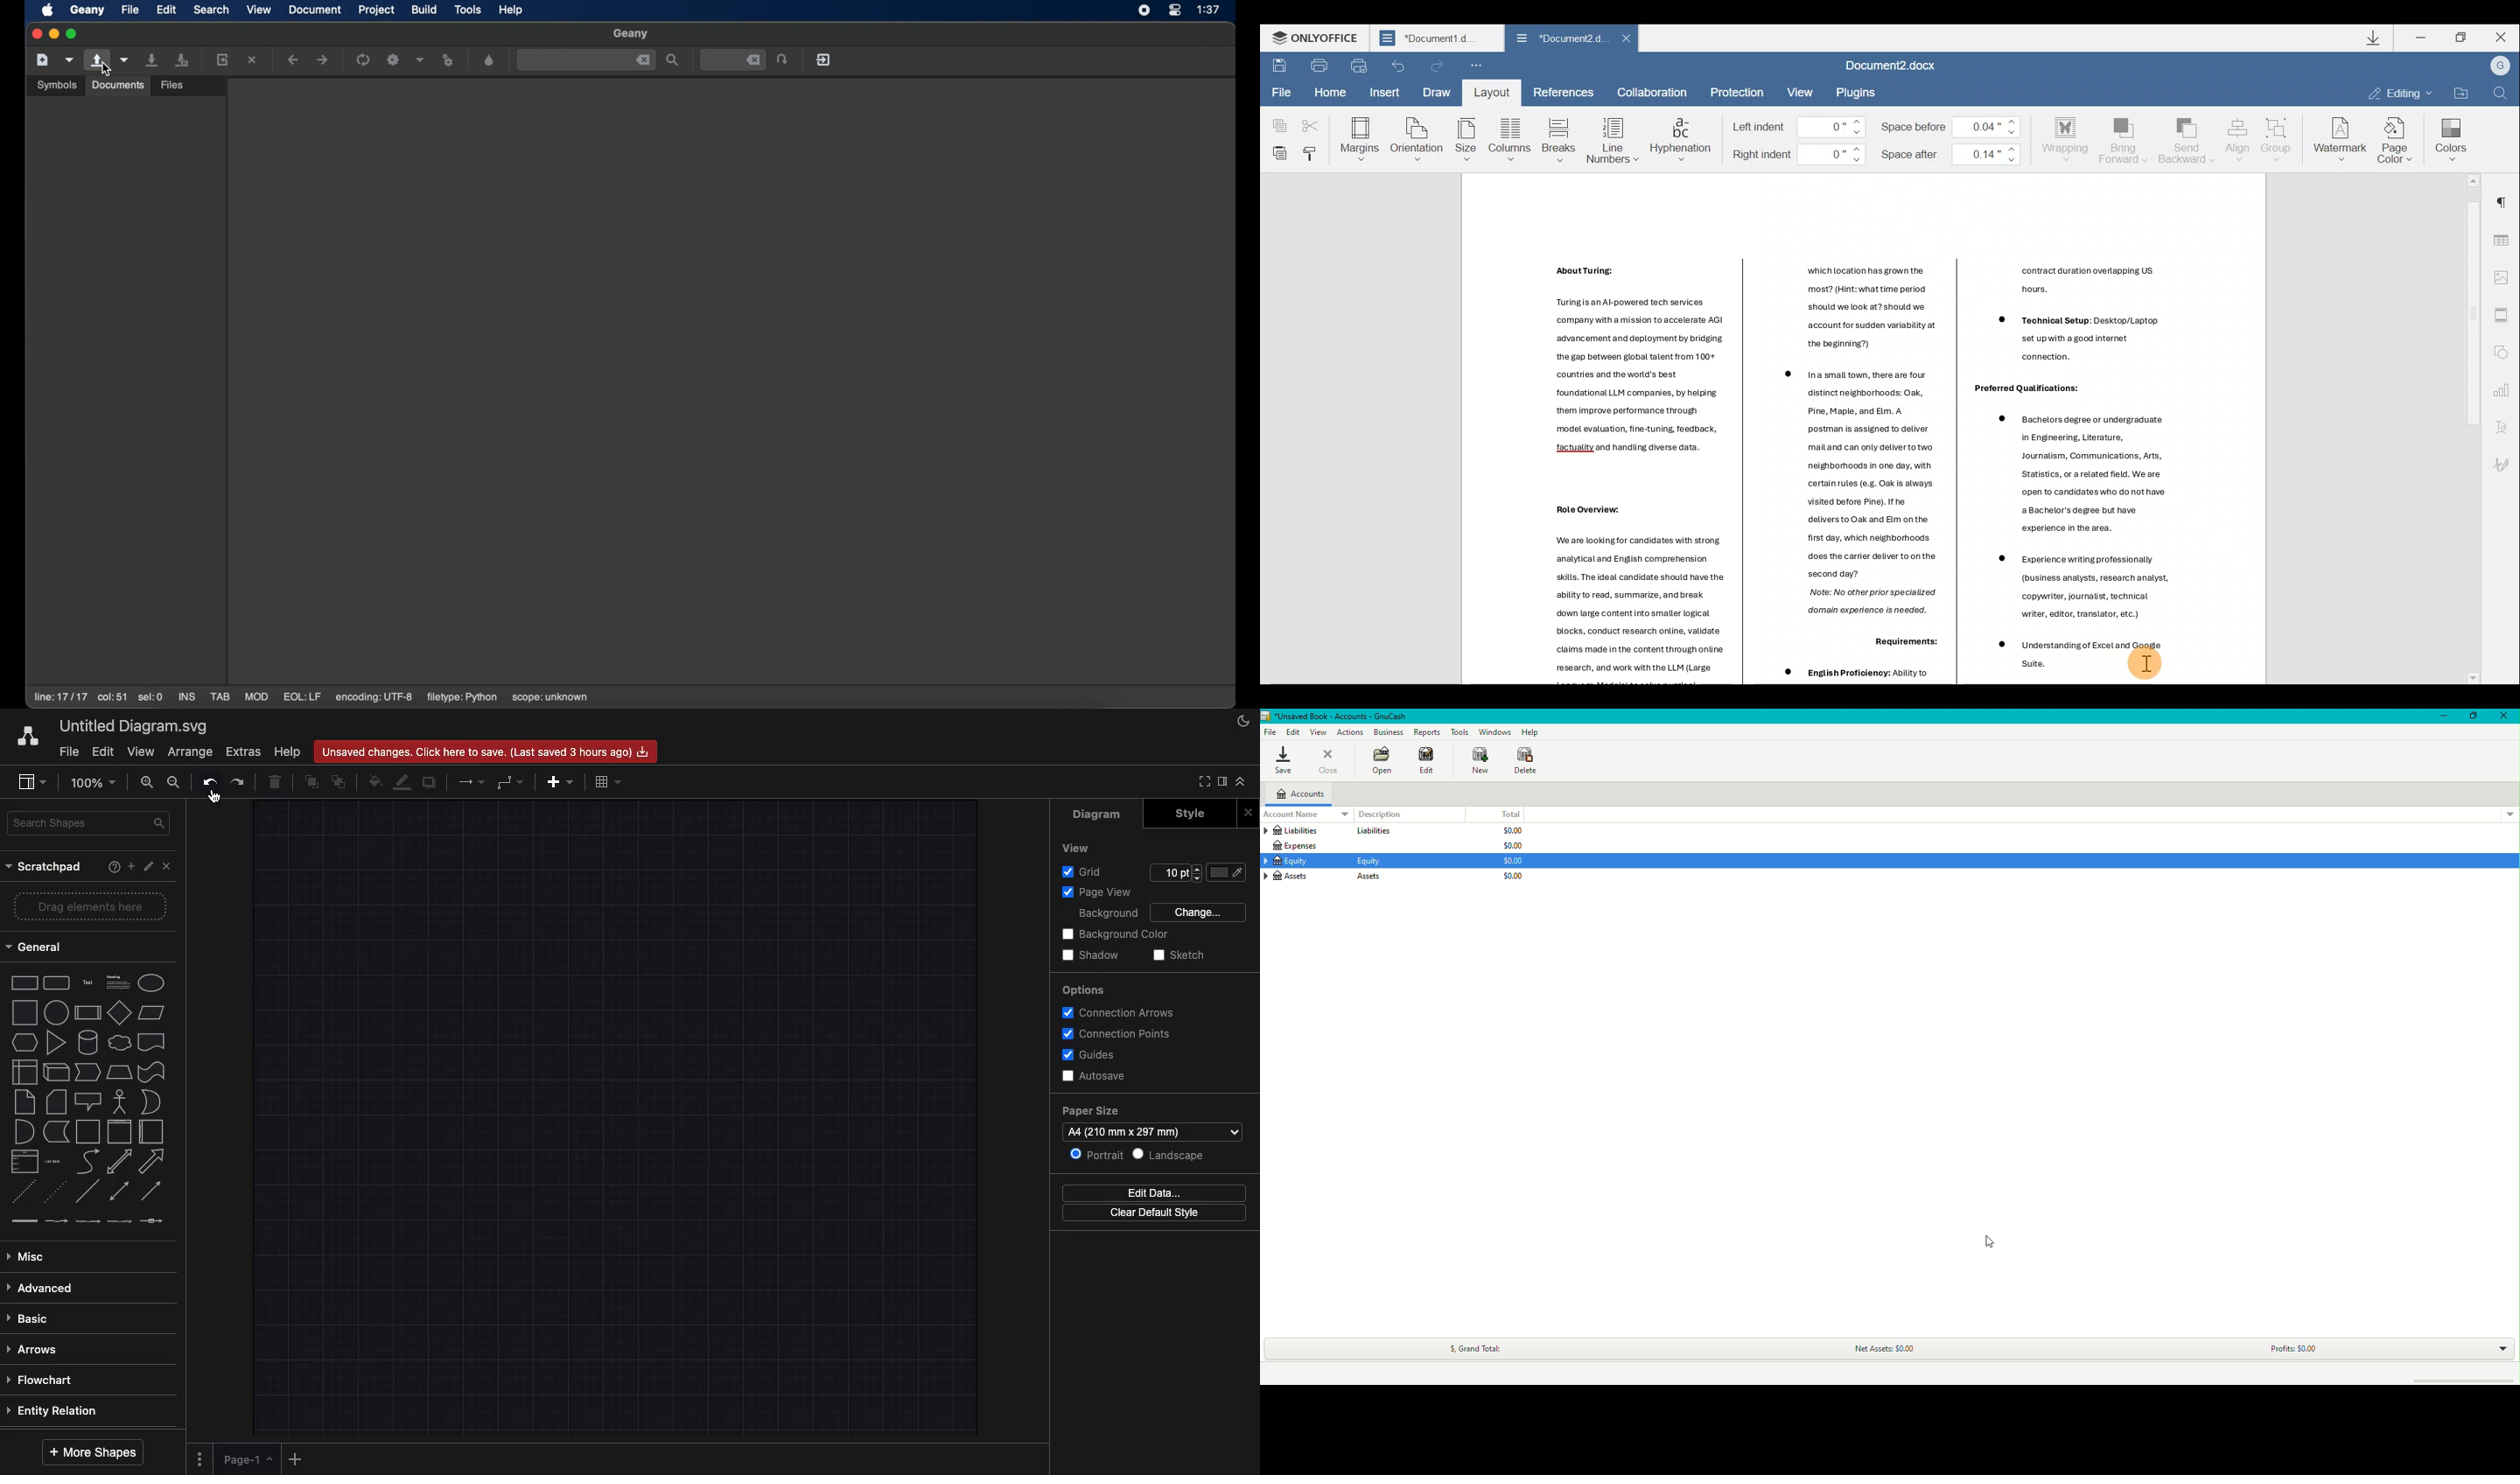 Image resolution: width=2520 pixels, height=1484 pixels. I want to click on , so click(1579, 270).